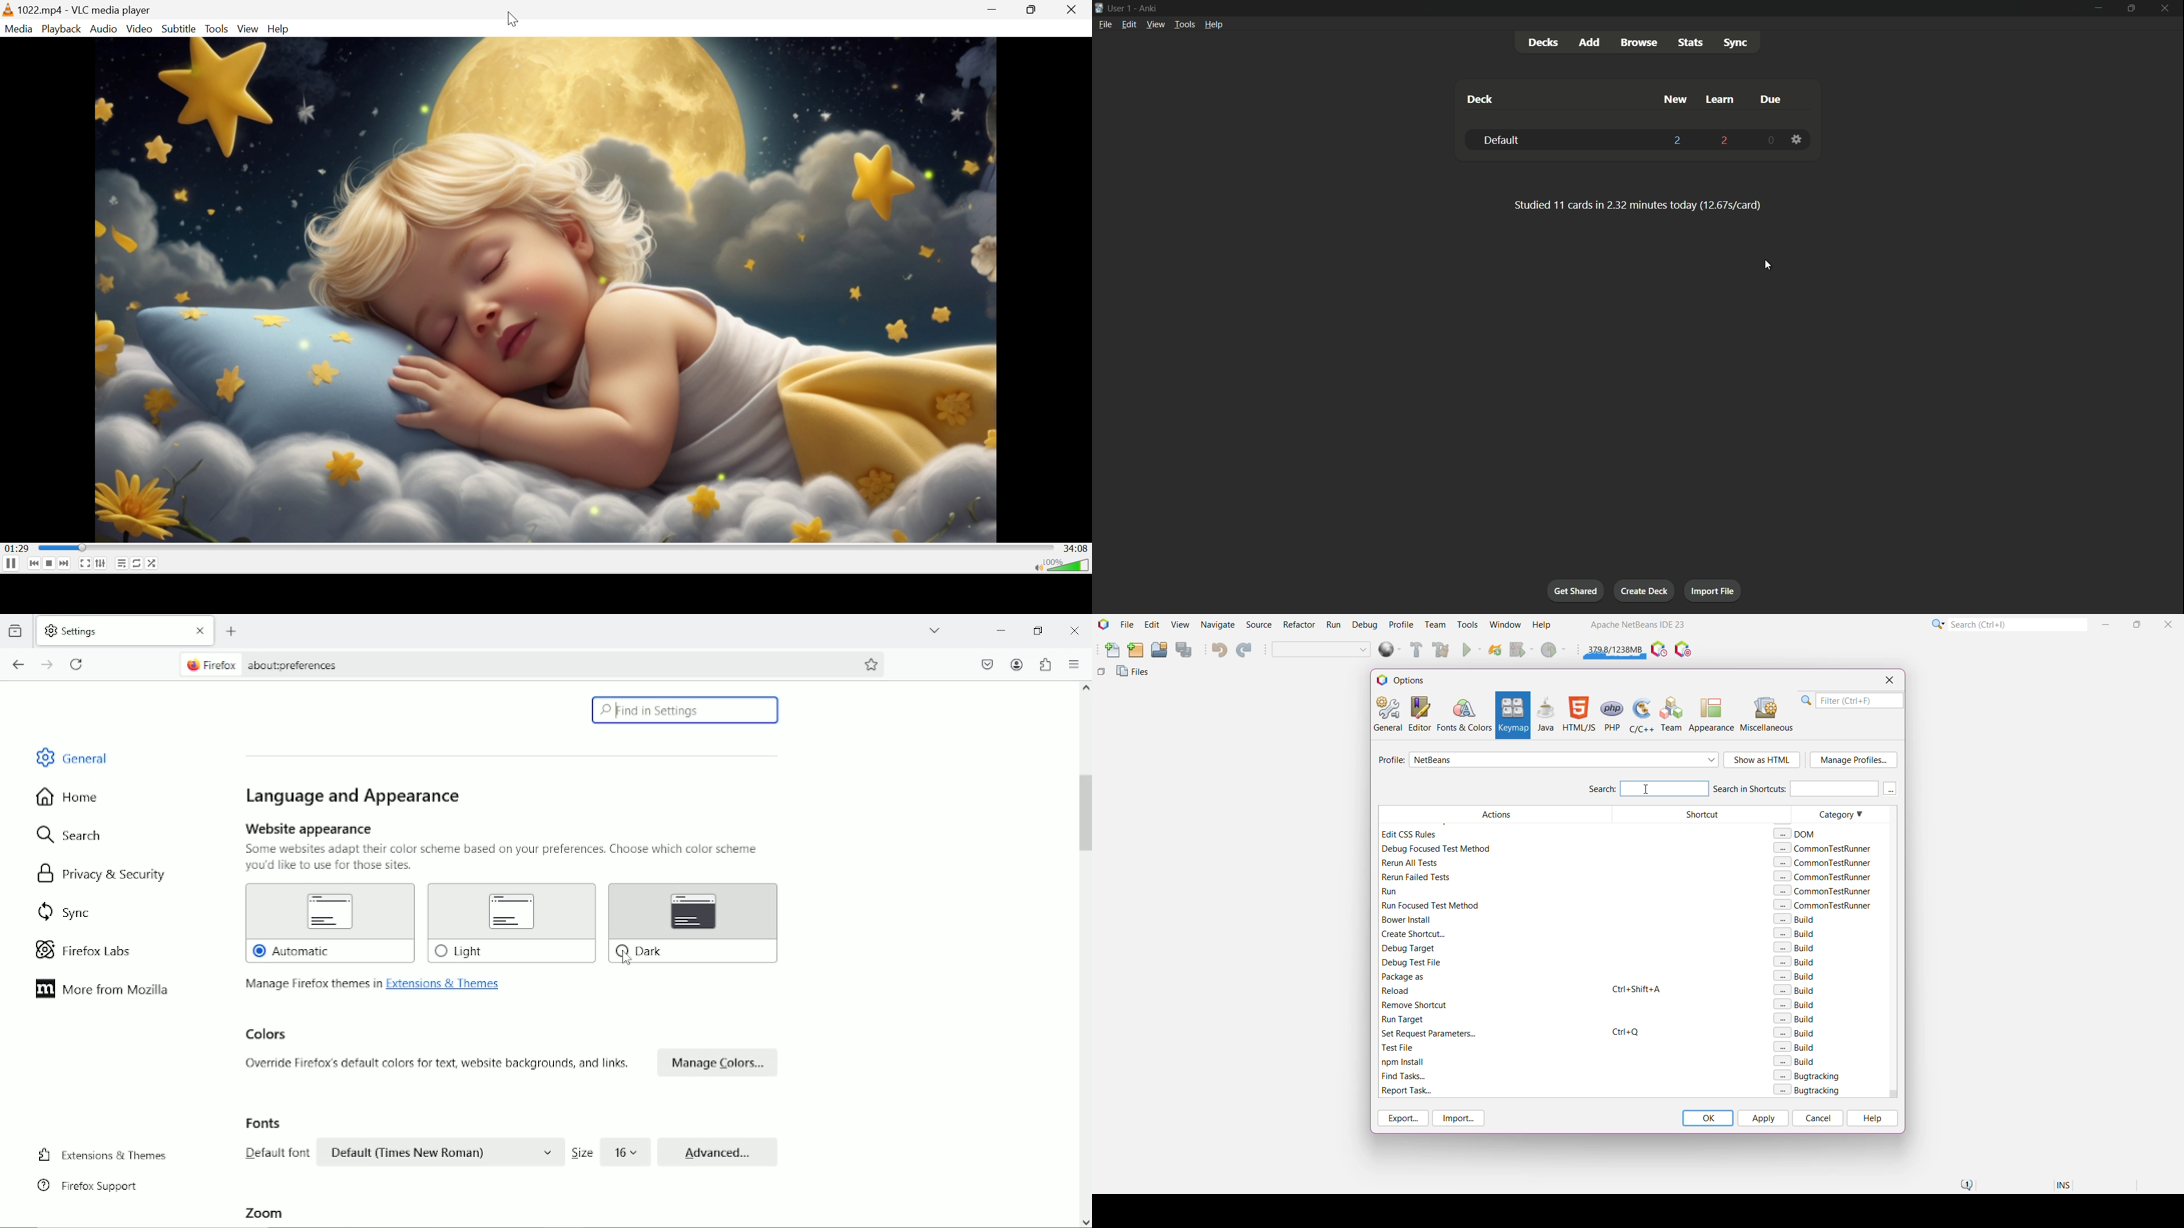 Image resolution: width=2184 pixels, height=1232 pixels. I want to click on Help, so click(280, 29).